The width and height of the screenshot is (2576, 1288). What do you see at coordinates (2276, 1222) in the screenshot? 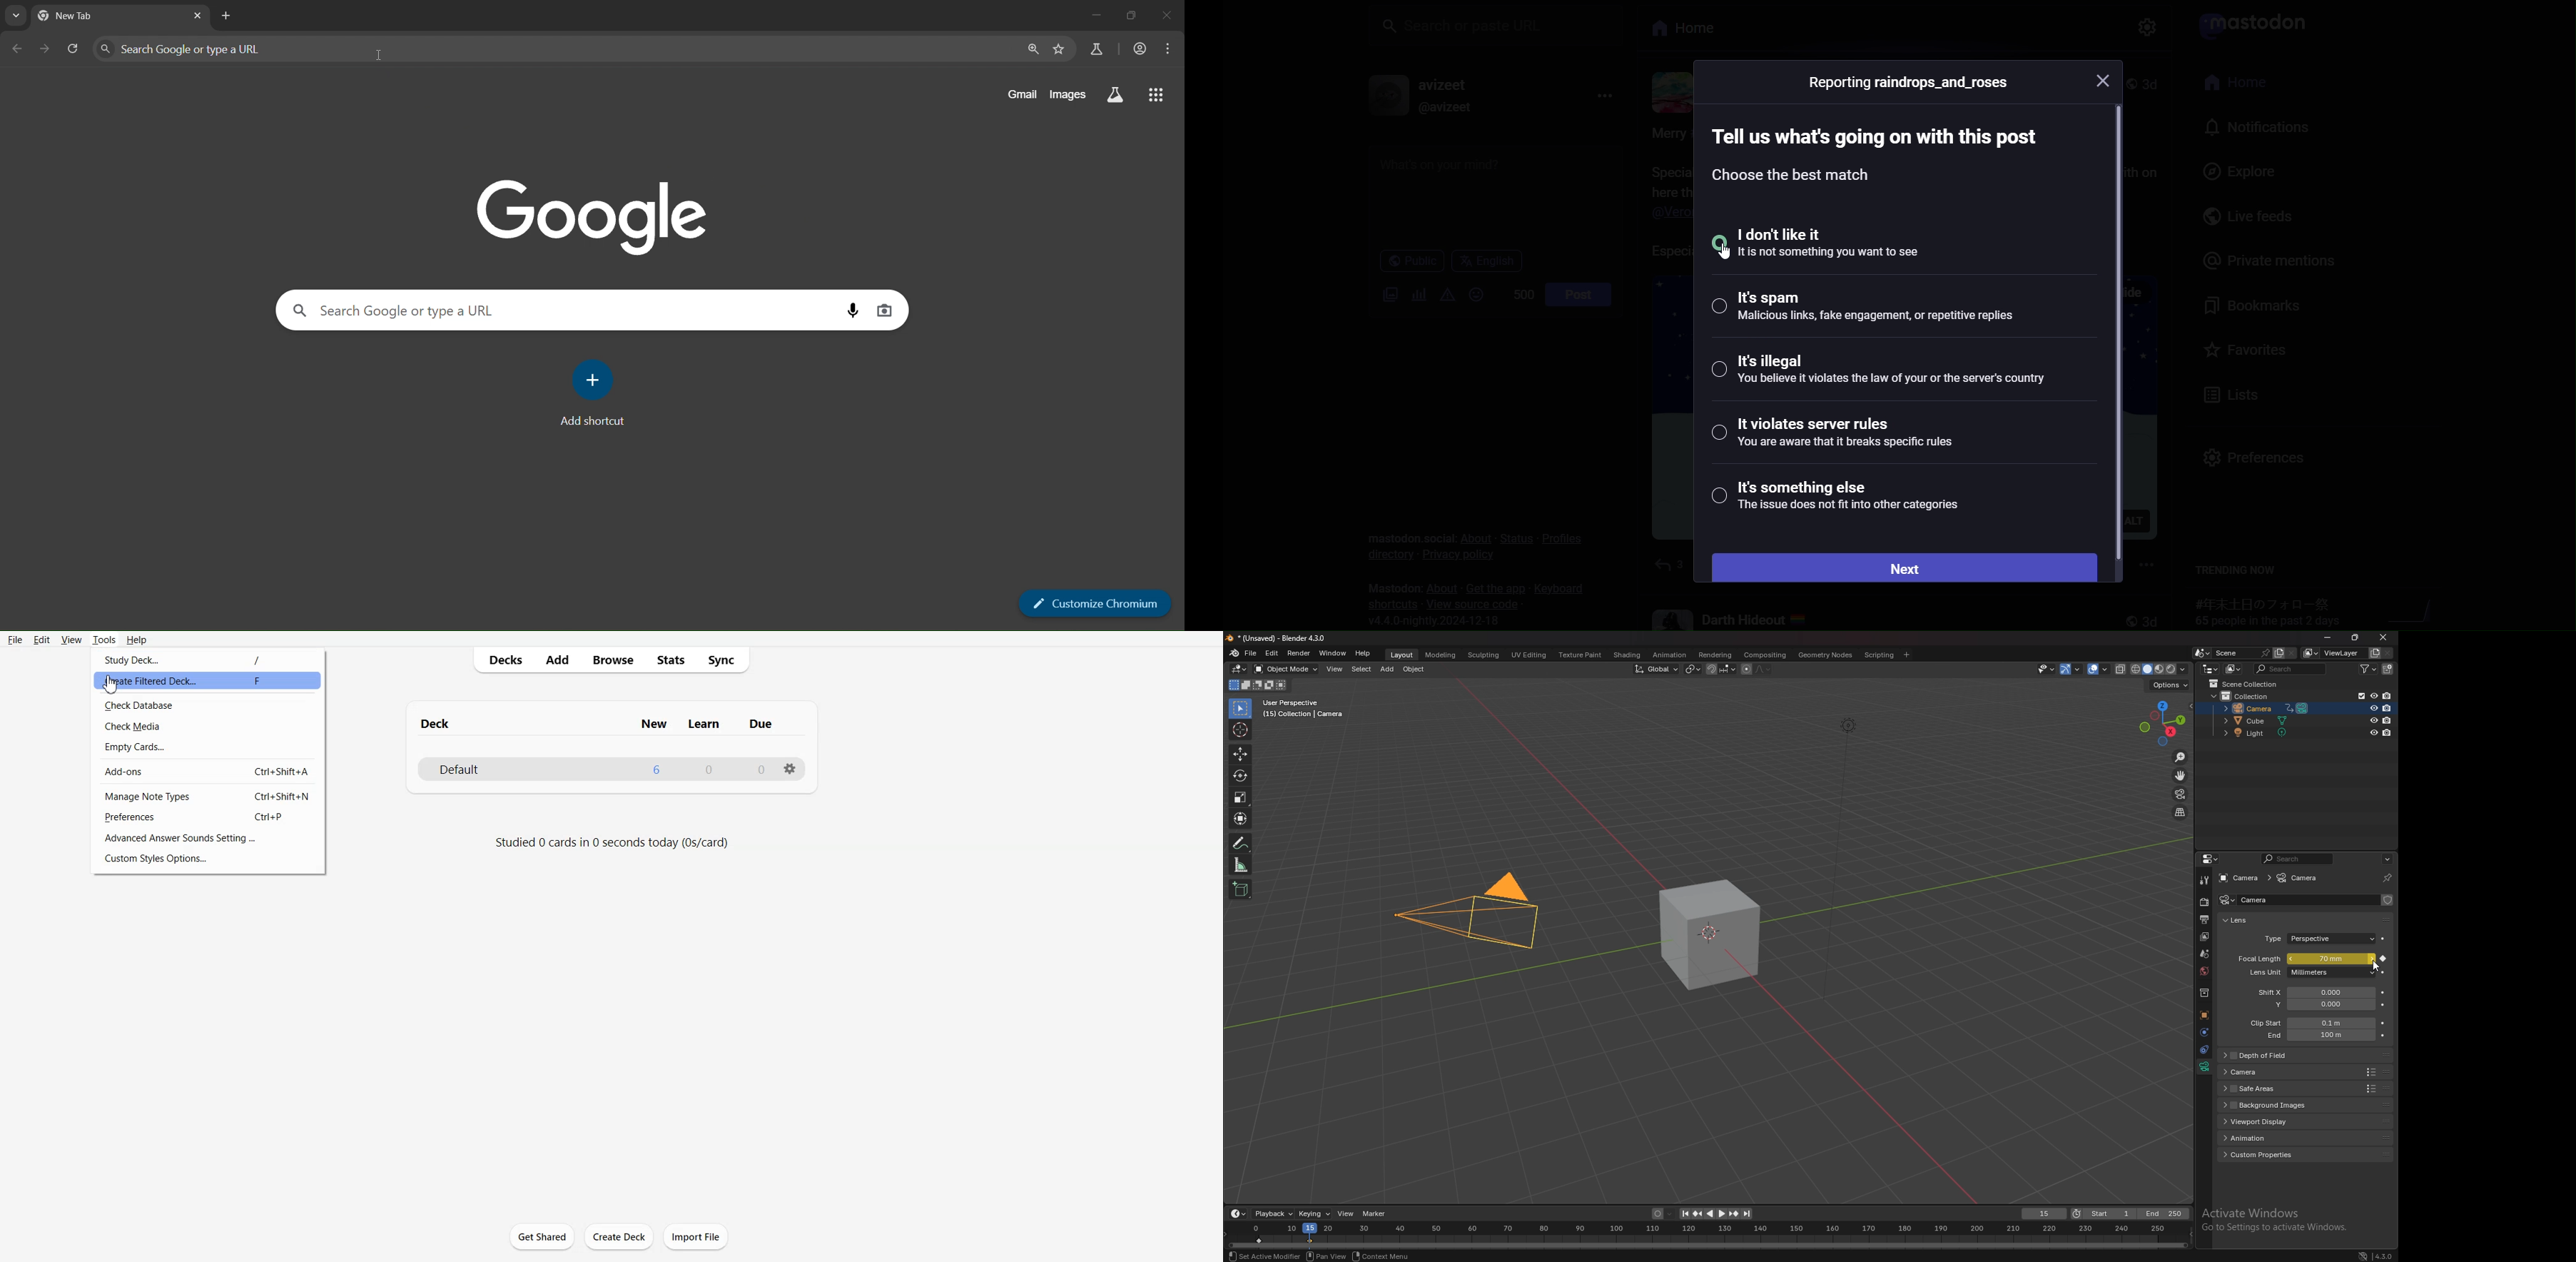
I see `` at bounding box center [2276, 1222].